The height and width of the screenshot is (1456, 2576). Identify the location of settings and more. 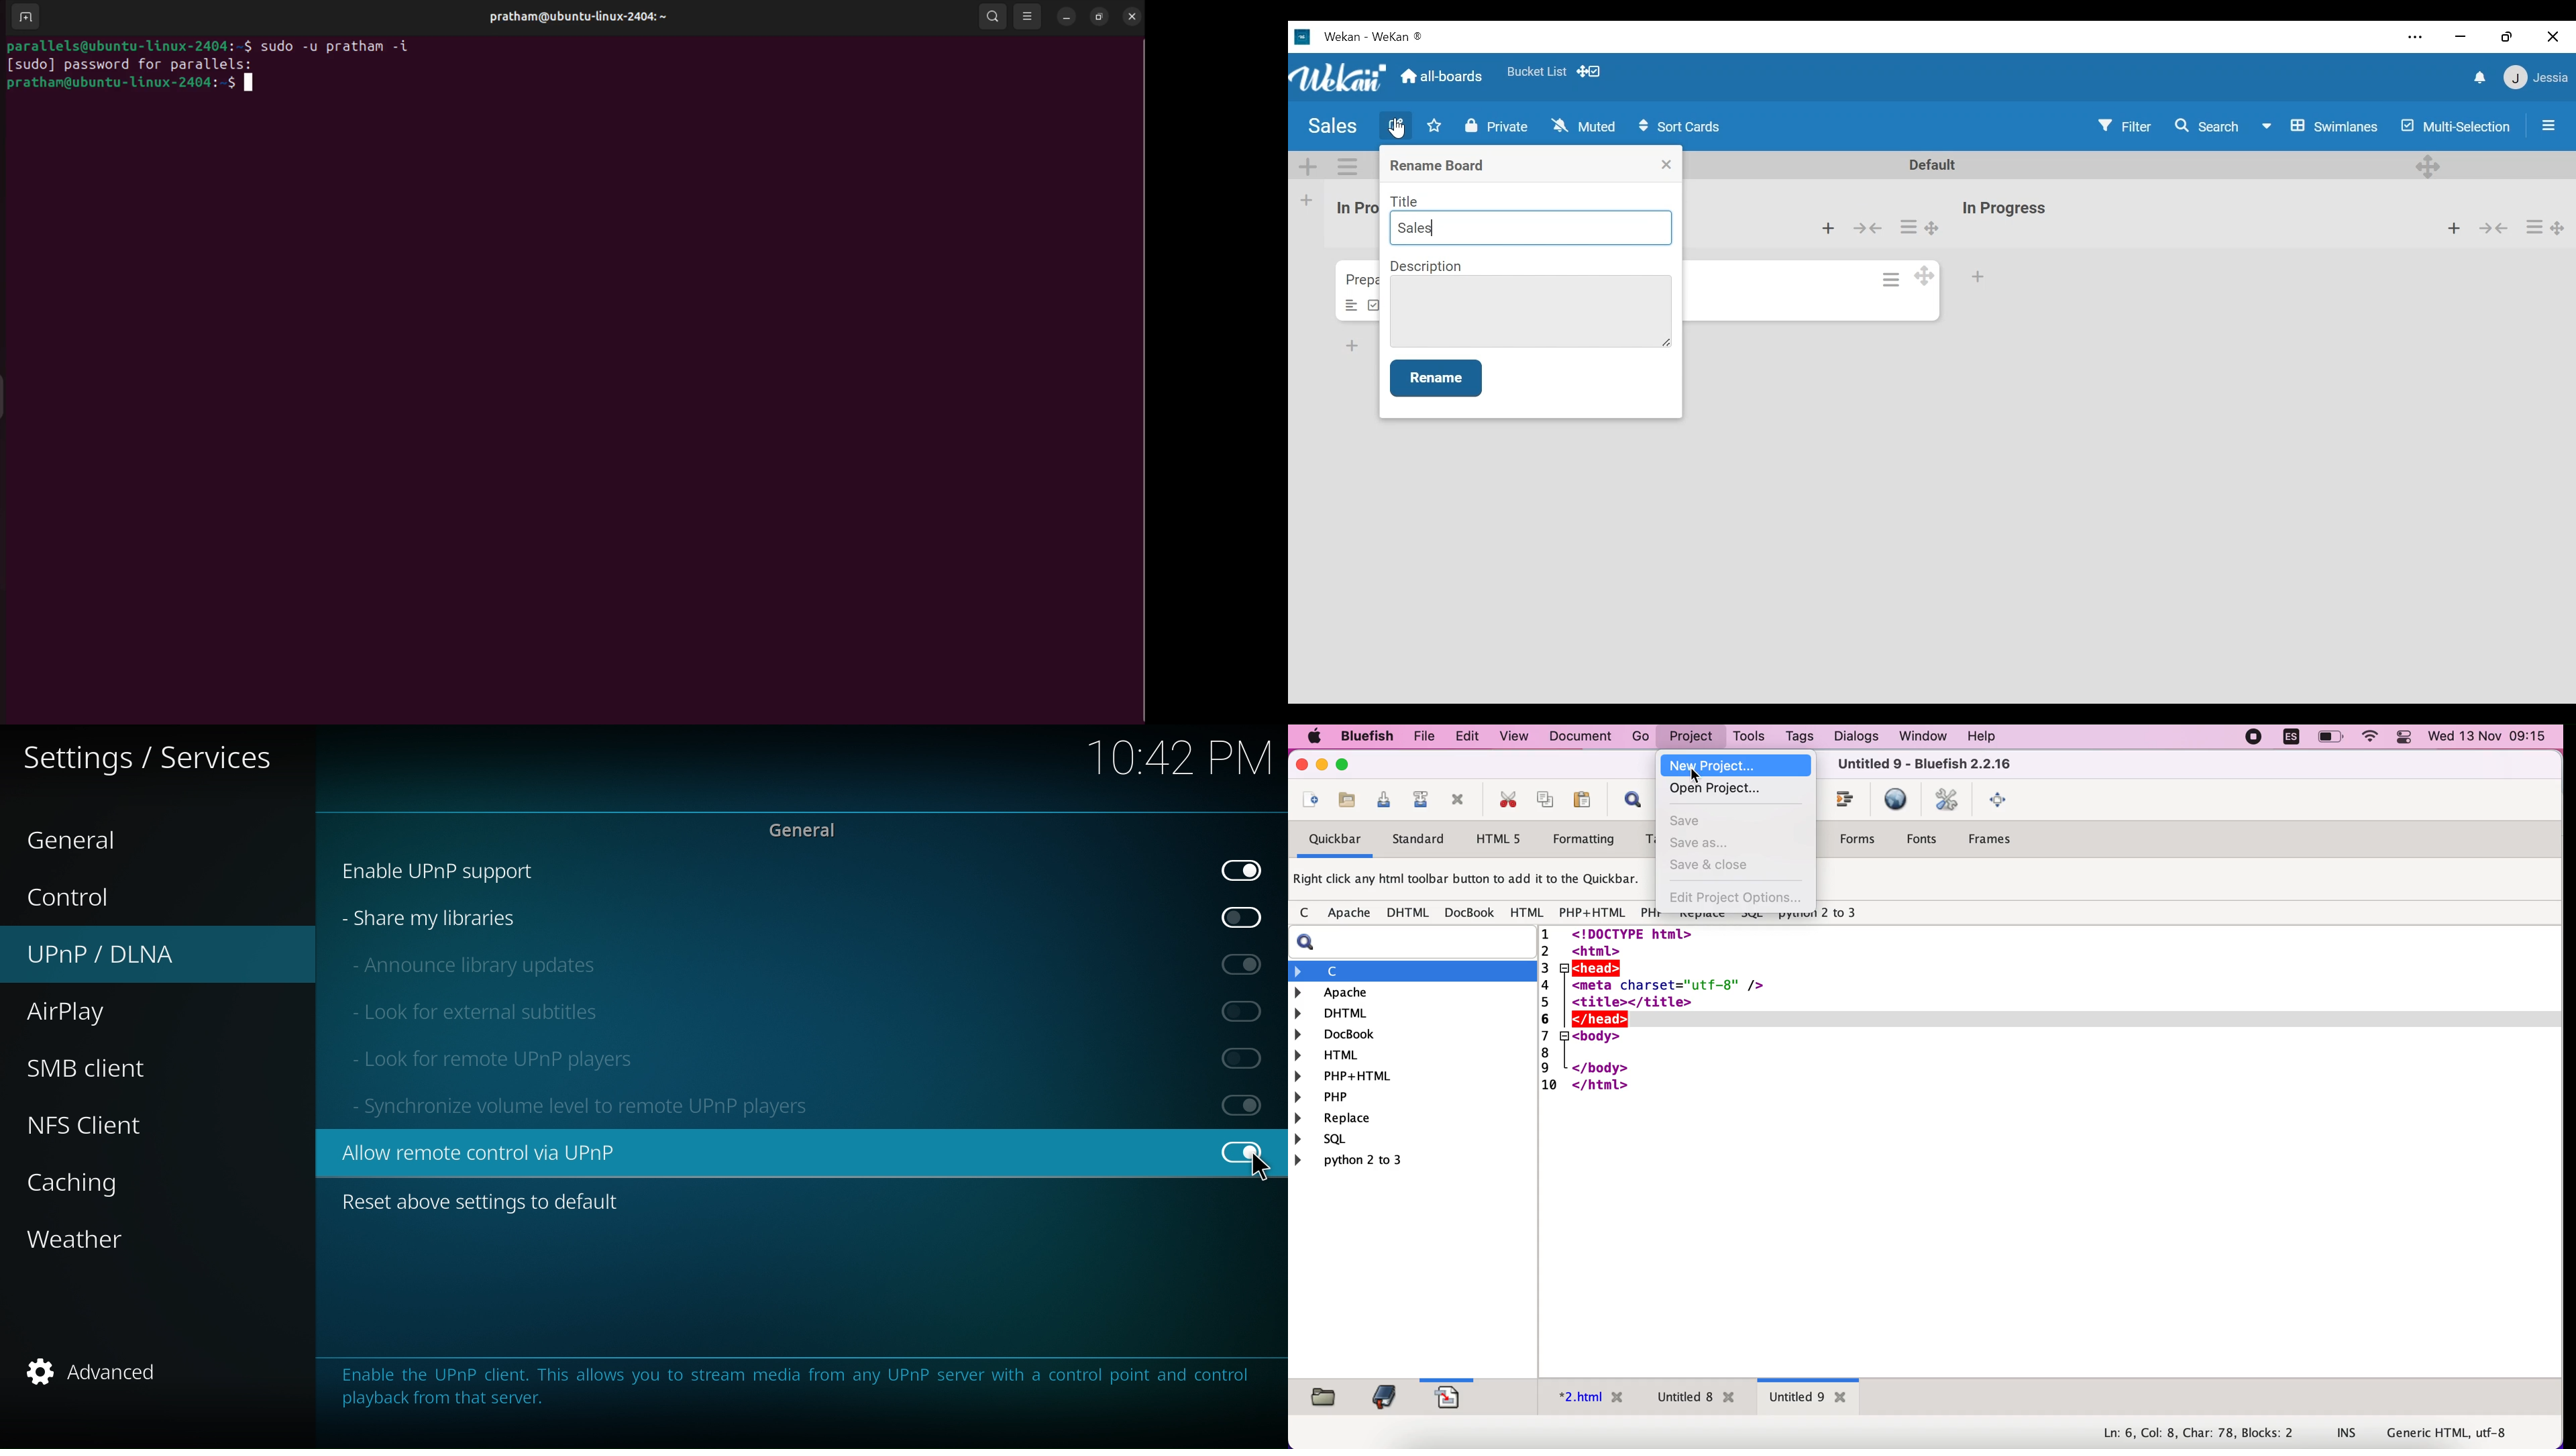
(2414, 38).